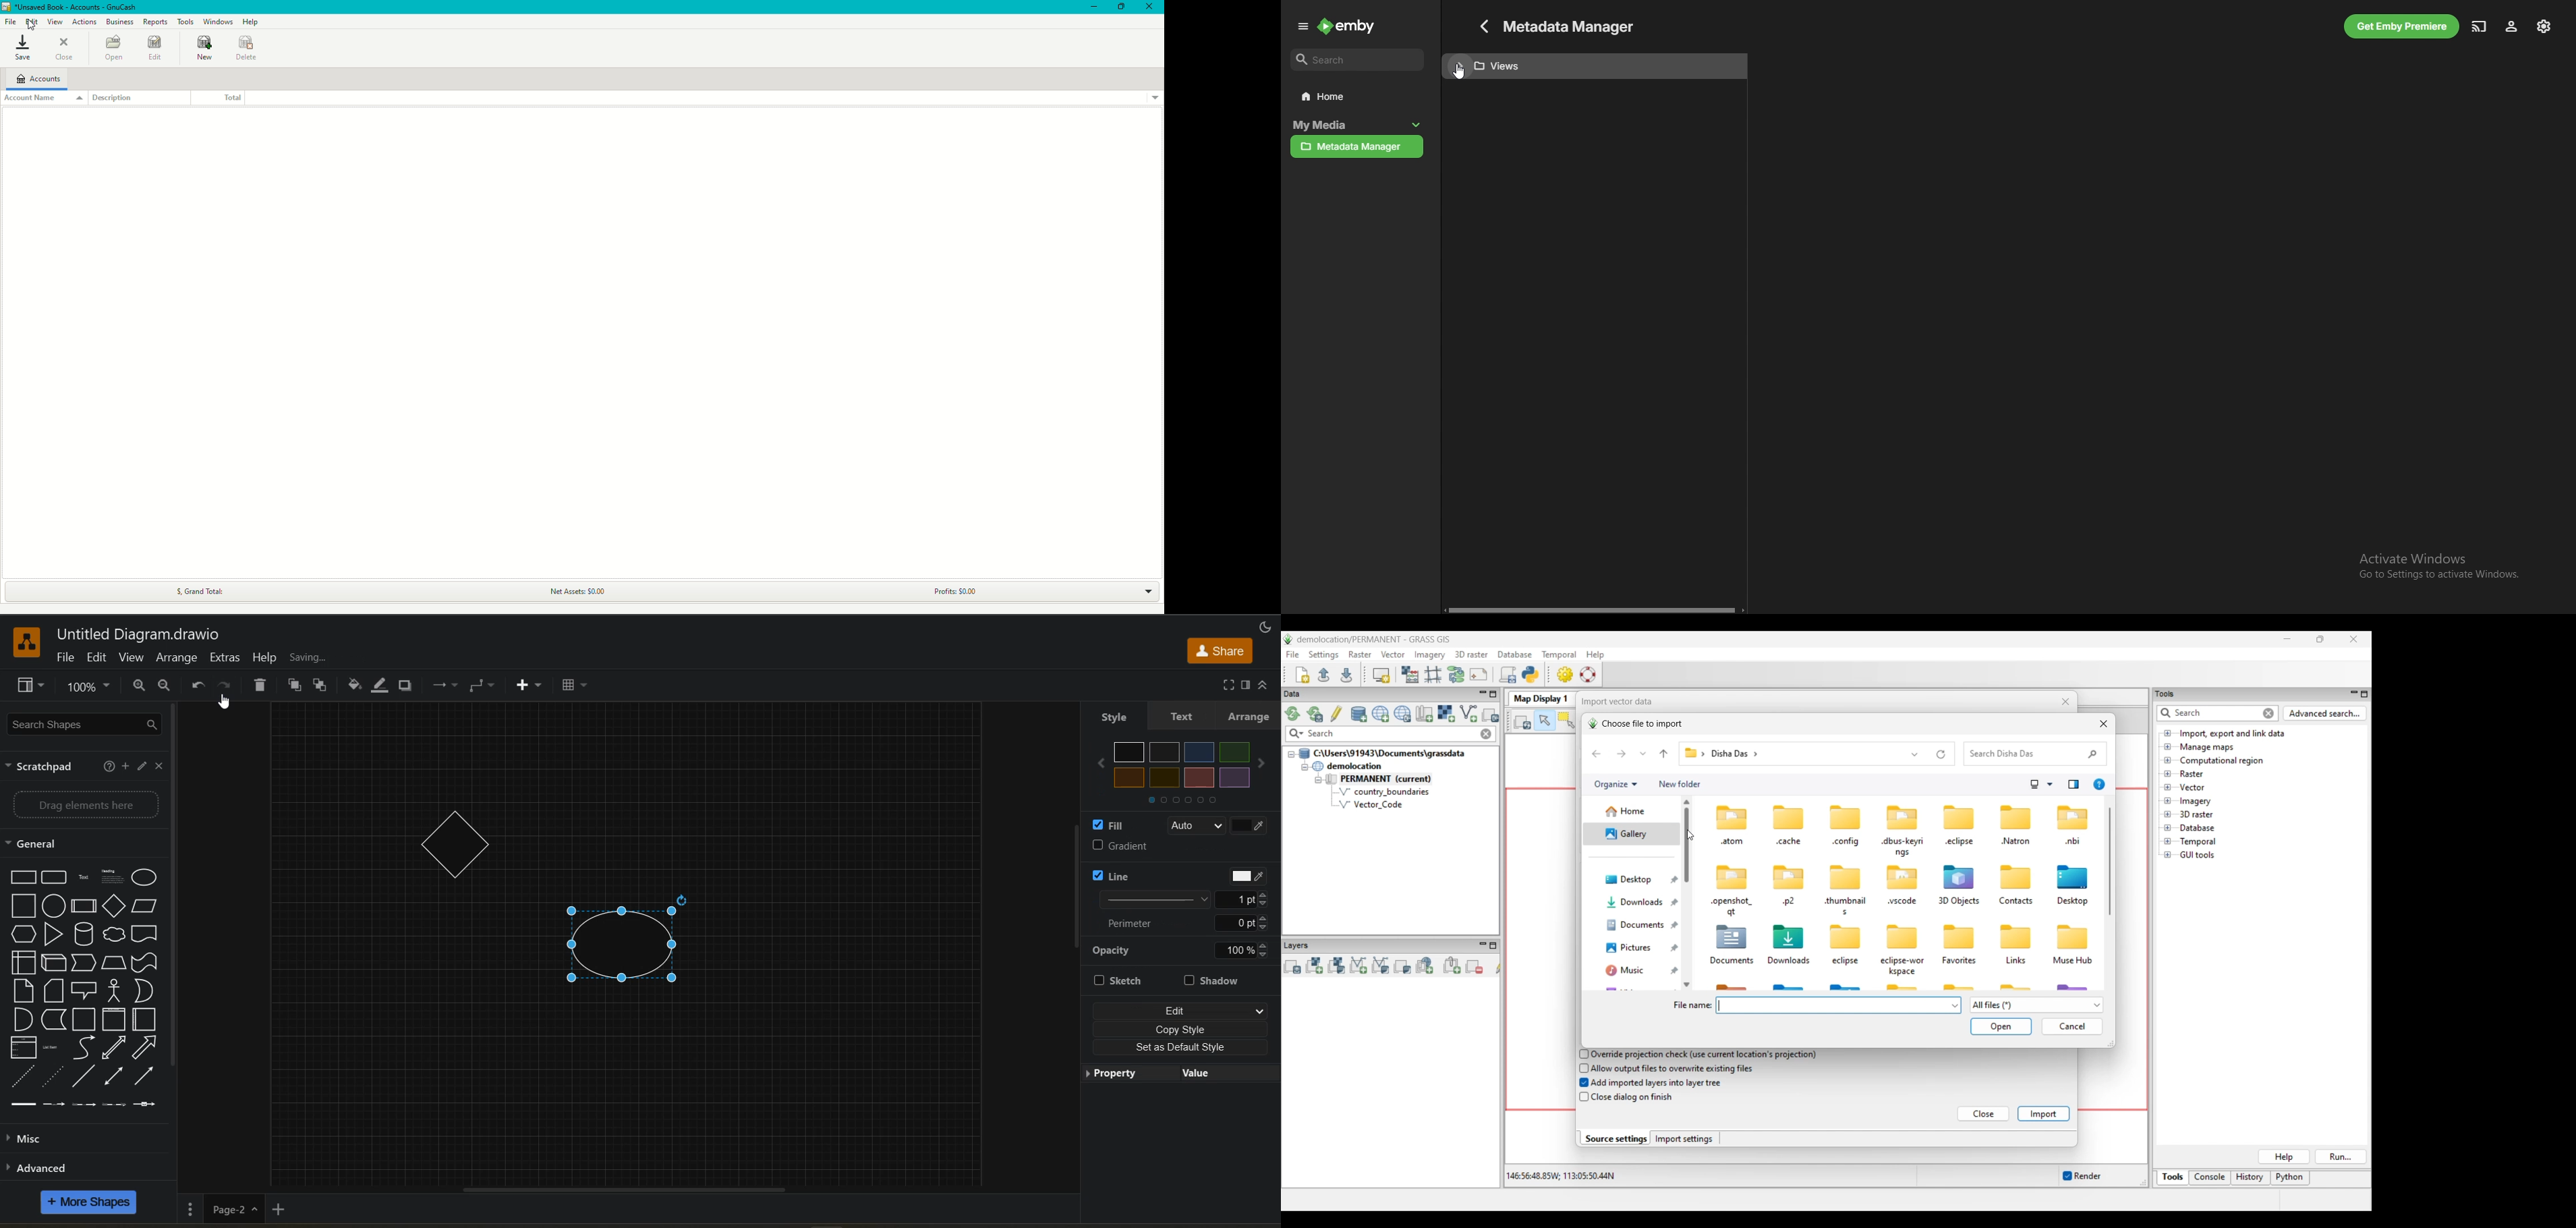 The height and width of the screenshot is (1232, 2576). I want to click on connector with label, so click(54, 1105).